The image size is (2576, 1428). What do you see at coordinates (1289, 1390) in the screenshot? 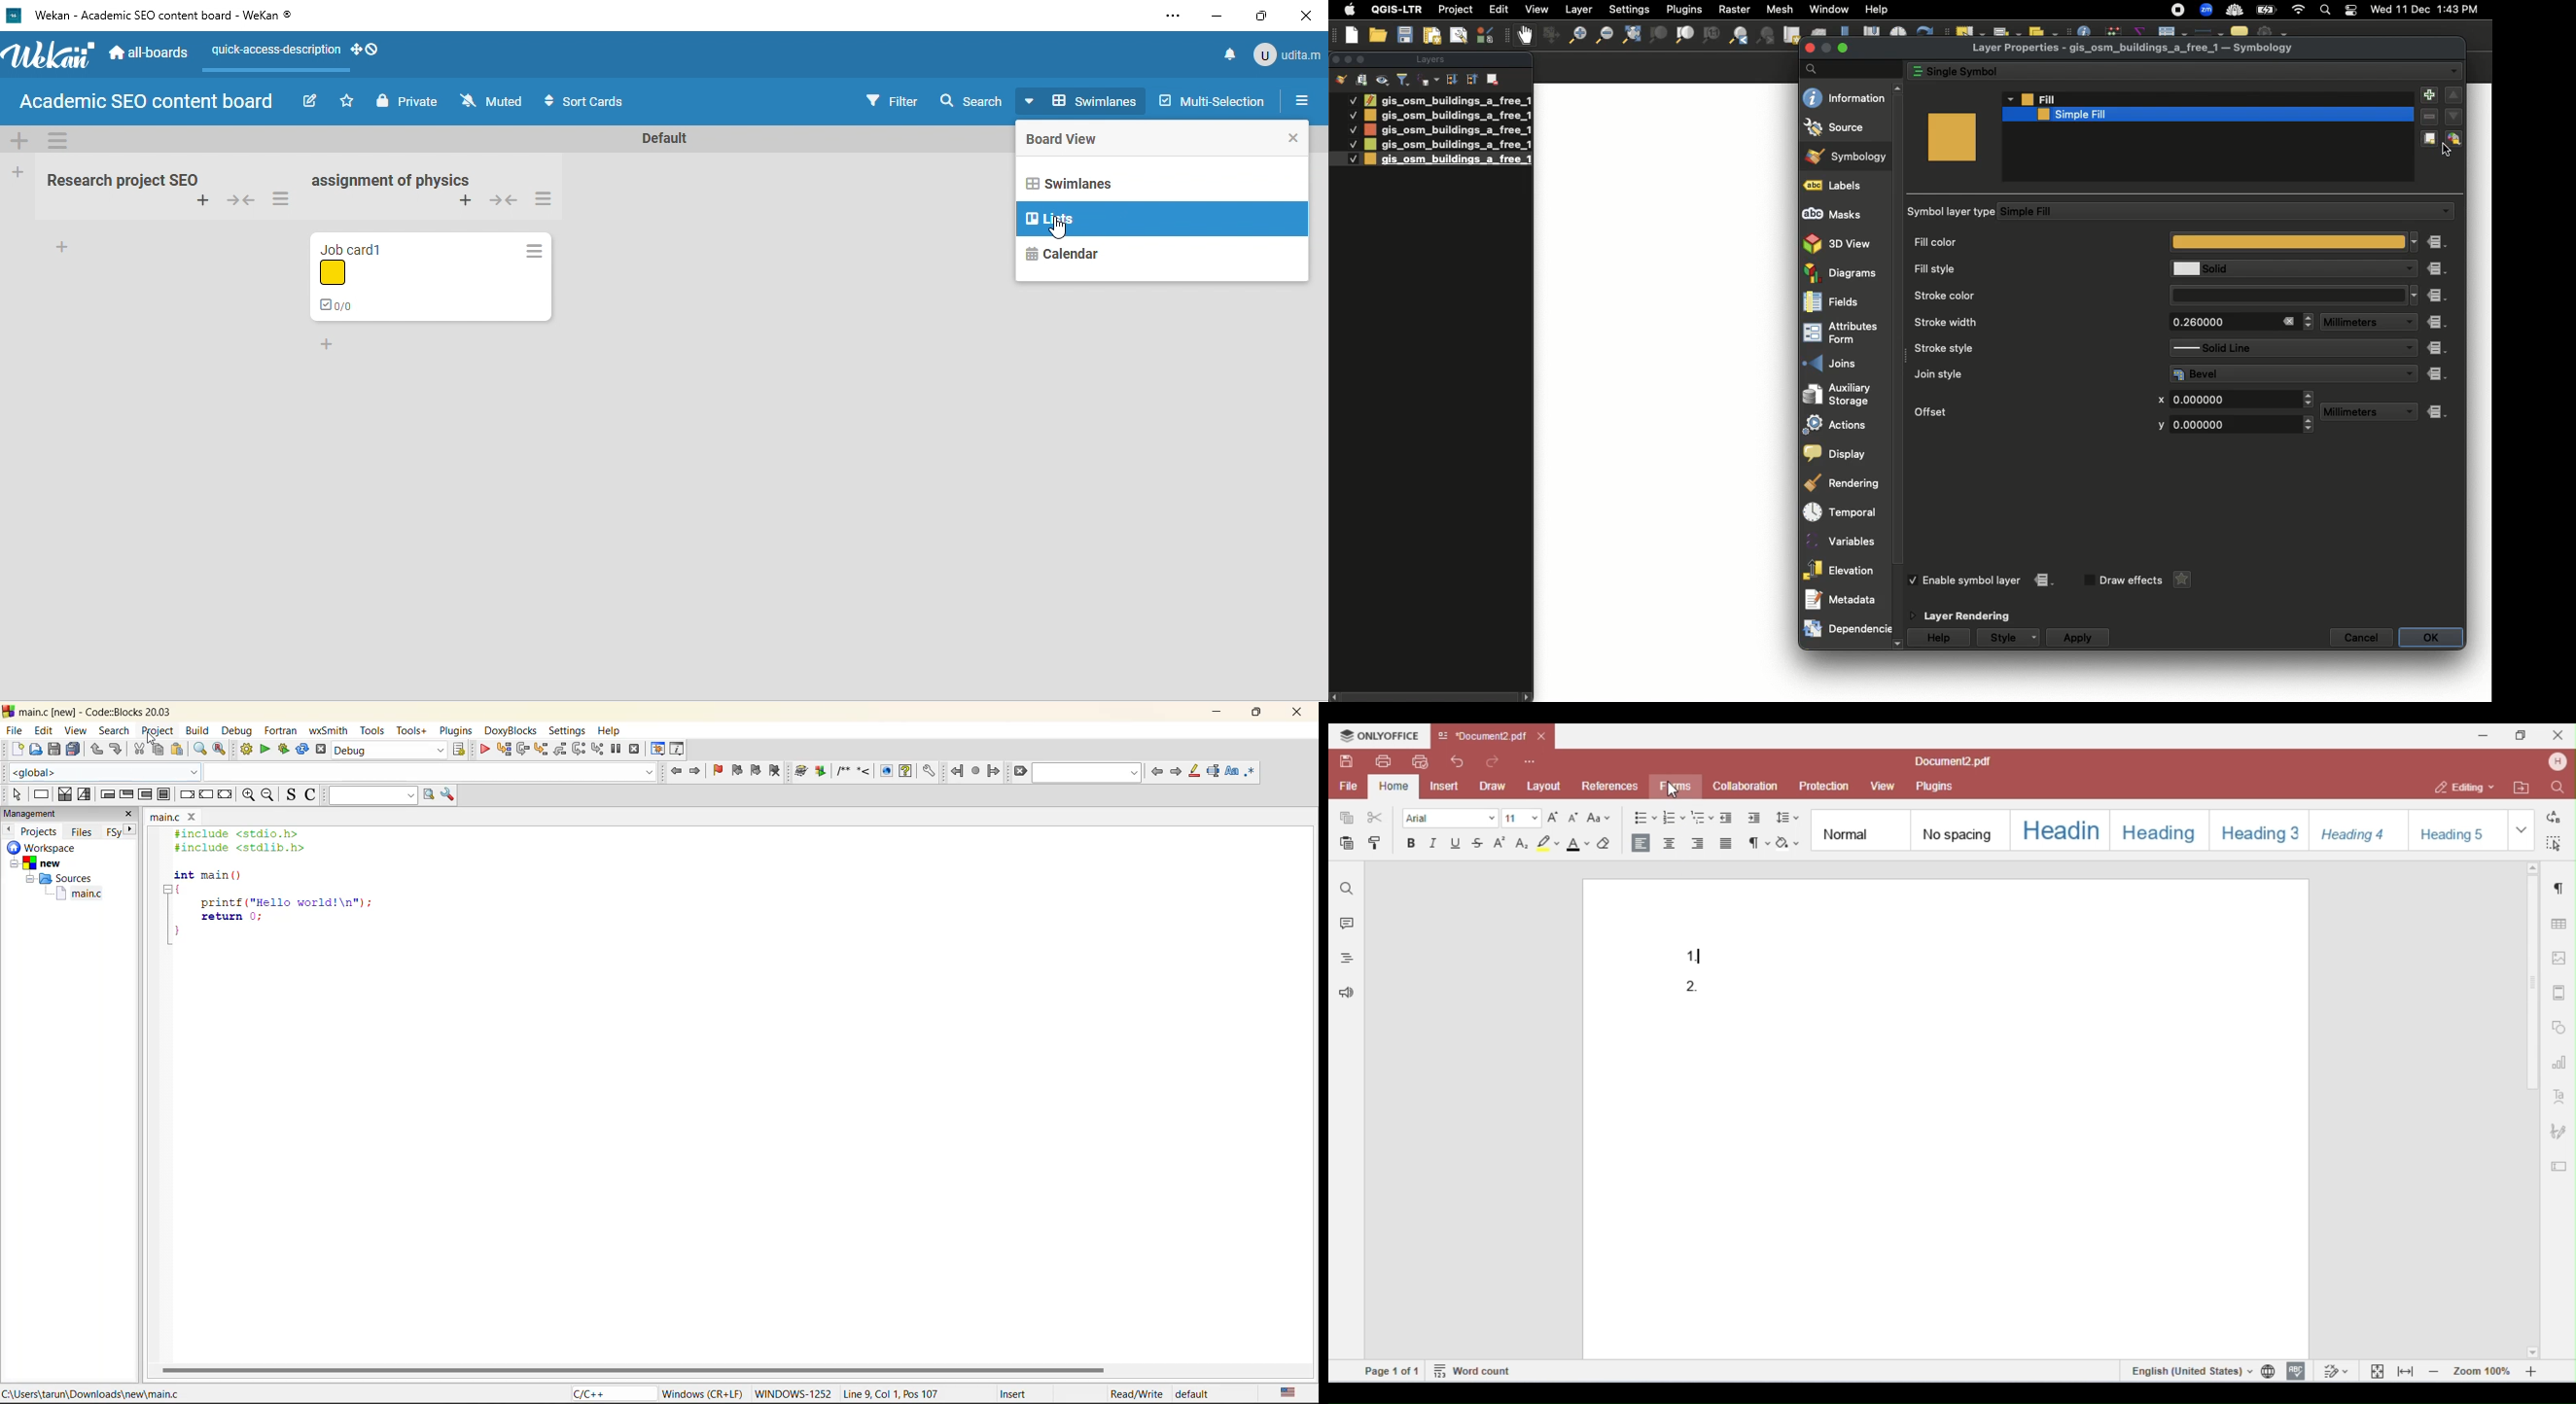
I see `text language` at bounding box center [1289, 1390].